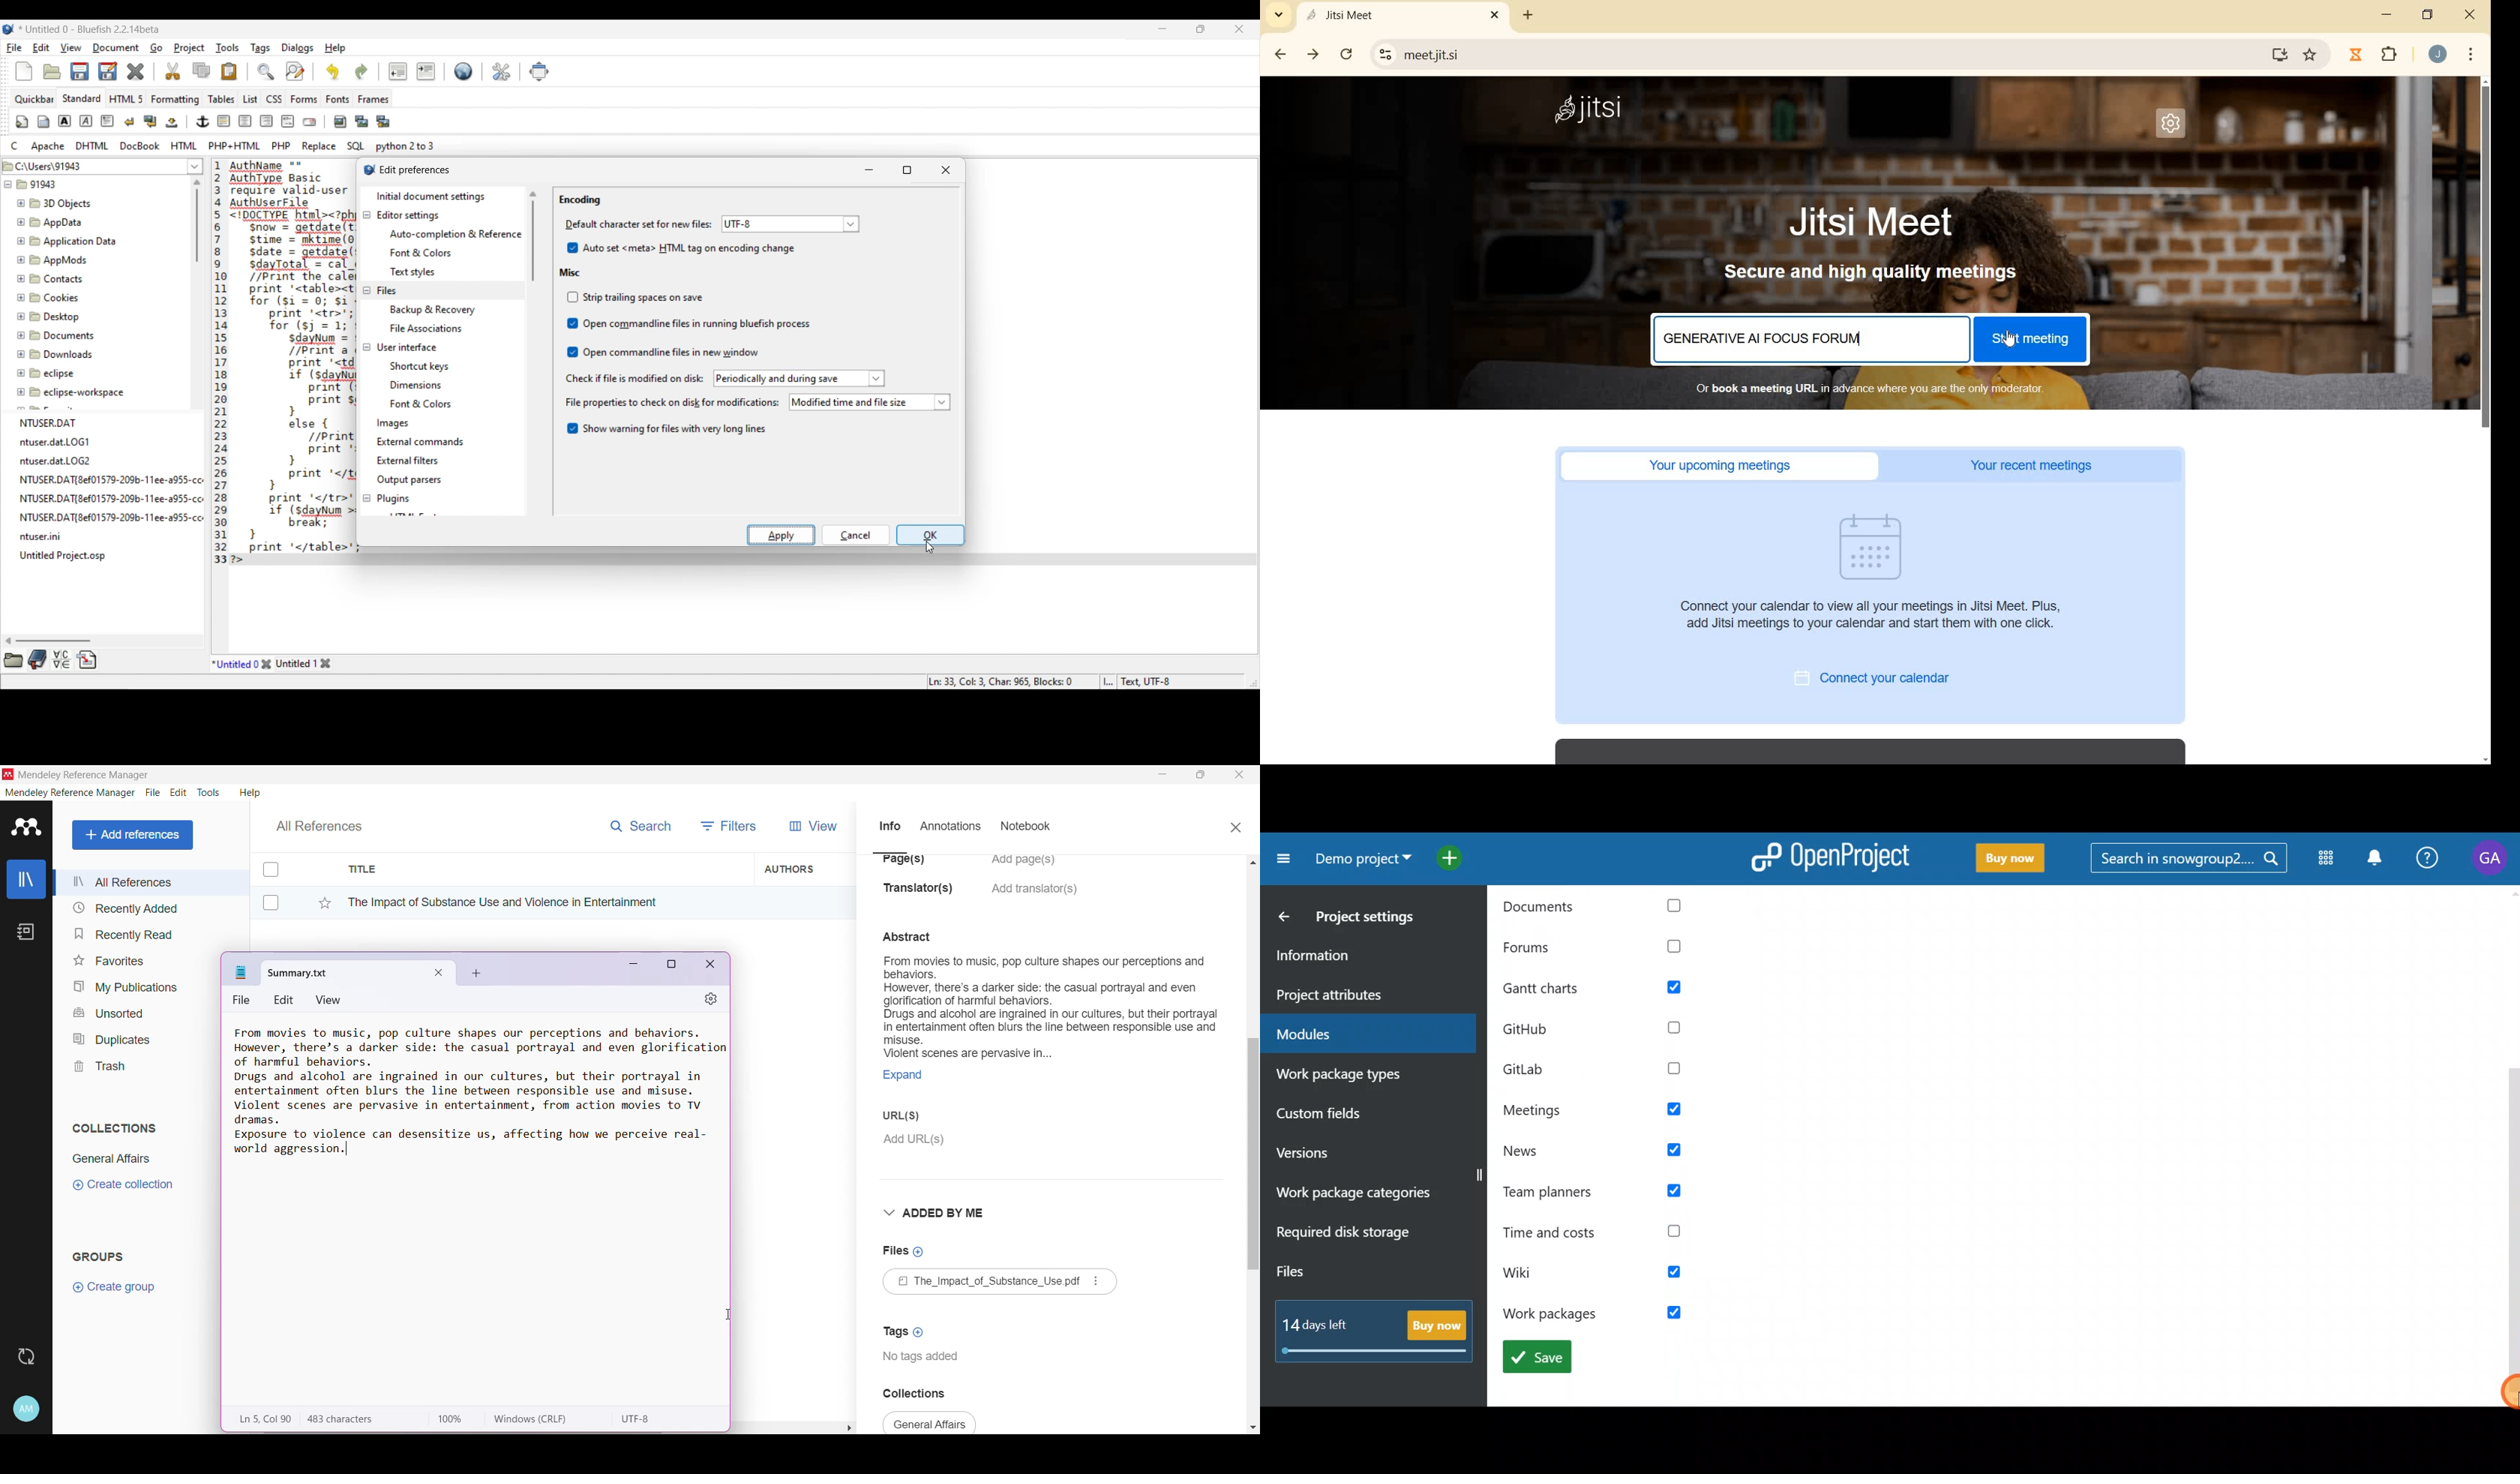 Image resolution: width=2520 pixels, height=1484 pixels. What do you see at coordinates (1723, 465) in the screenshot?
I see `Your upcoming meetings` at bounding box center [1723, 465].